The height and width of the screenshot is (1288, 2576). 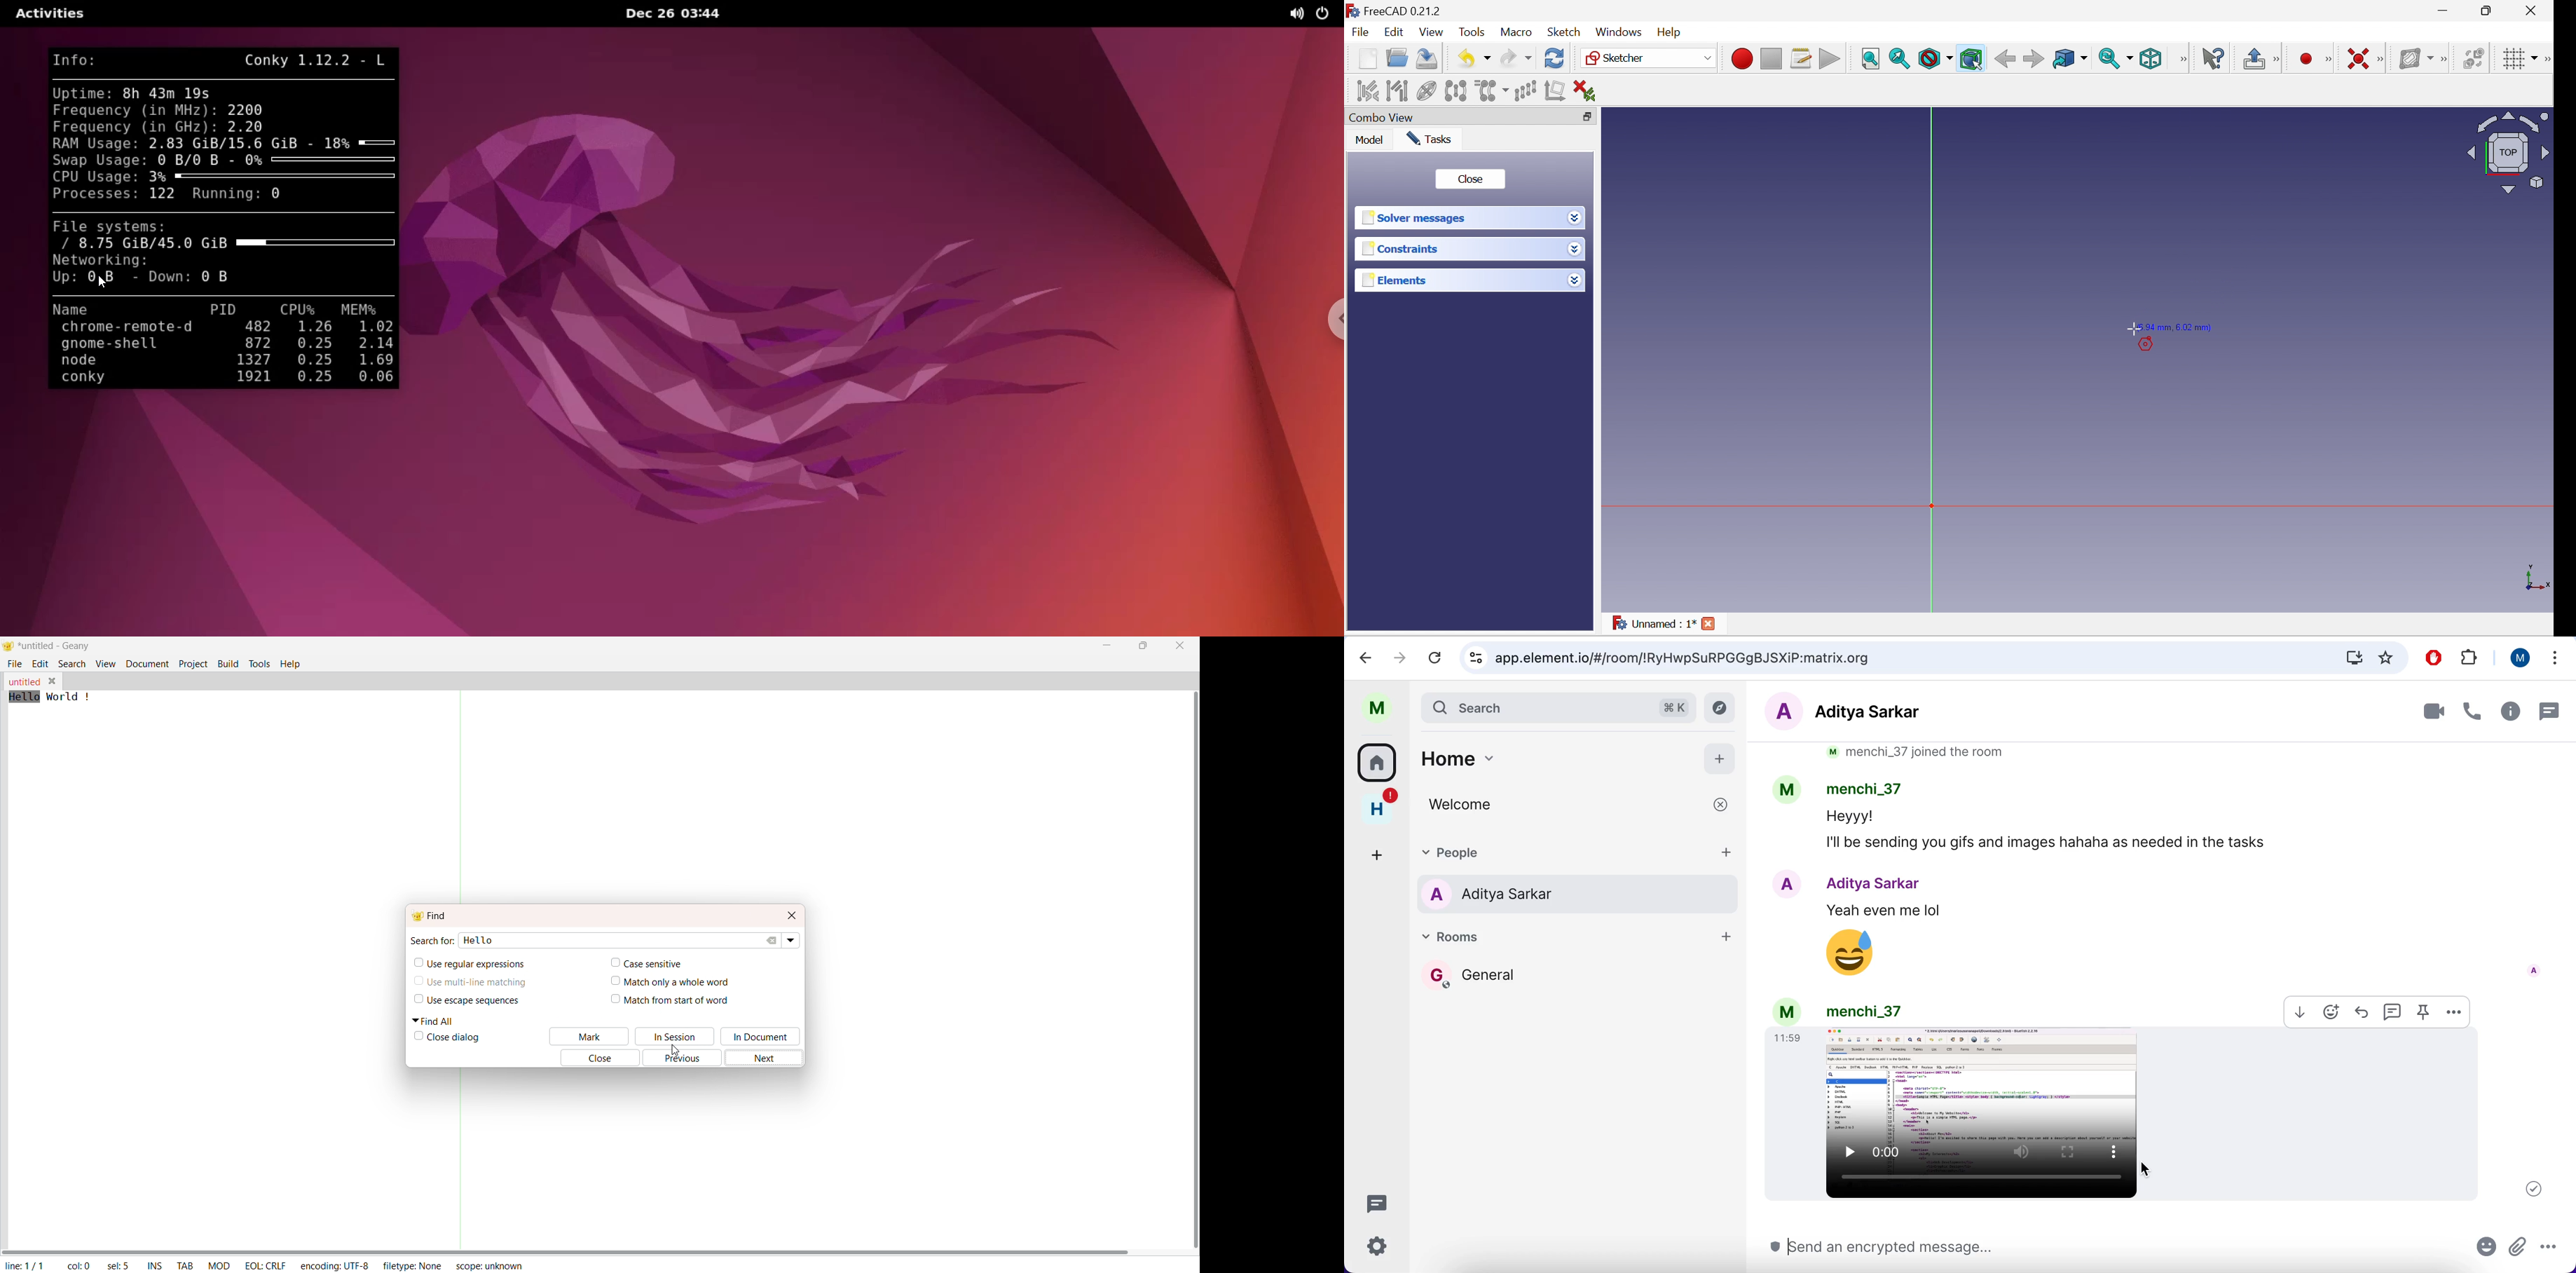 I want to click on extensions, so click(x=2471, y=657).